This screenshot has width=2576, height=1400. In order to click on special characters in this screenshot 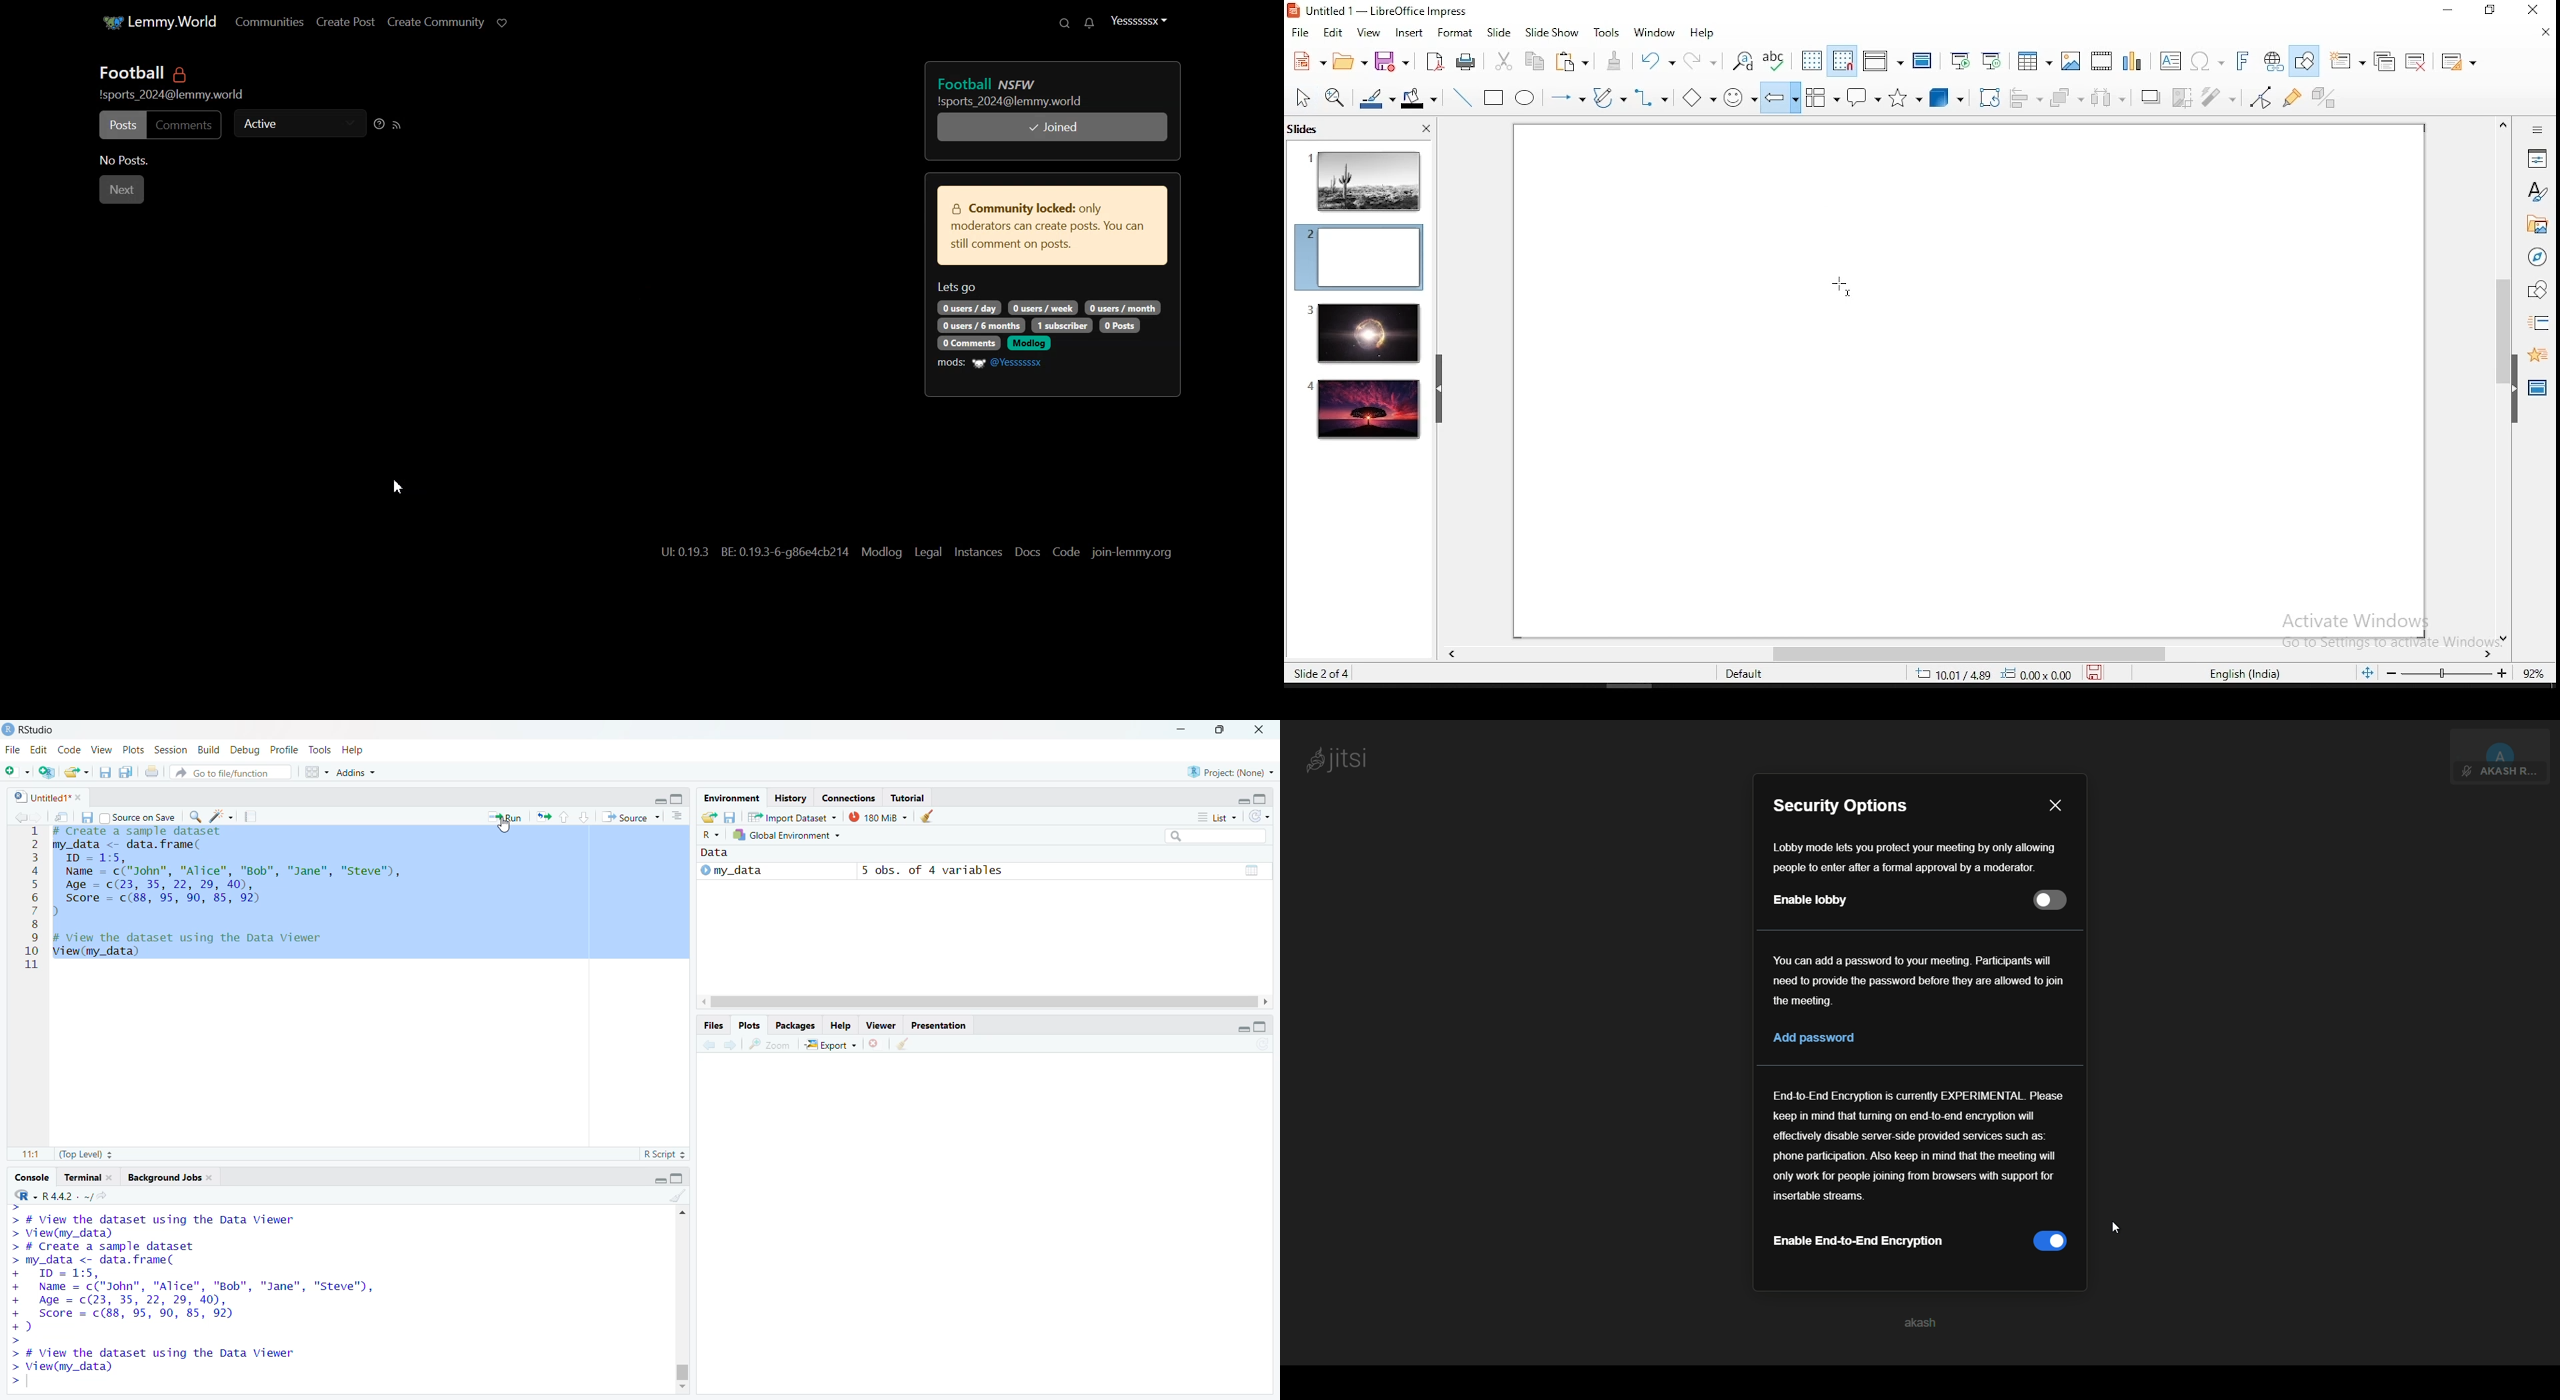, I will do `click(2204, 62)`.